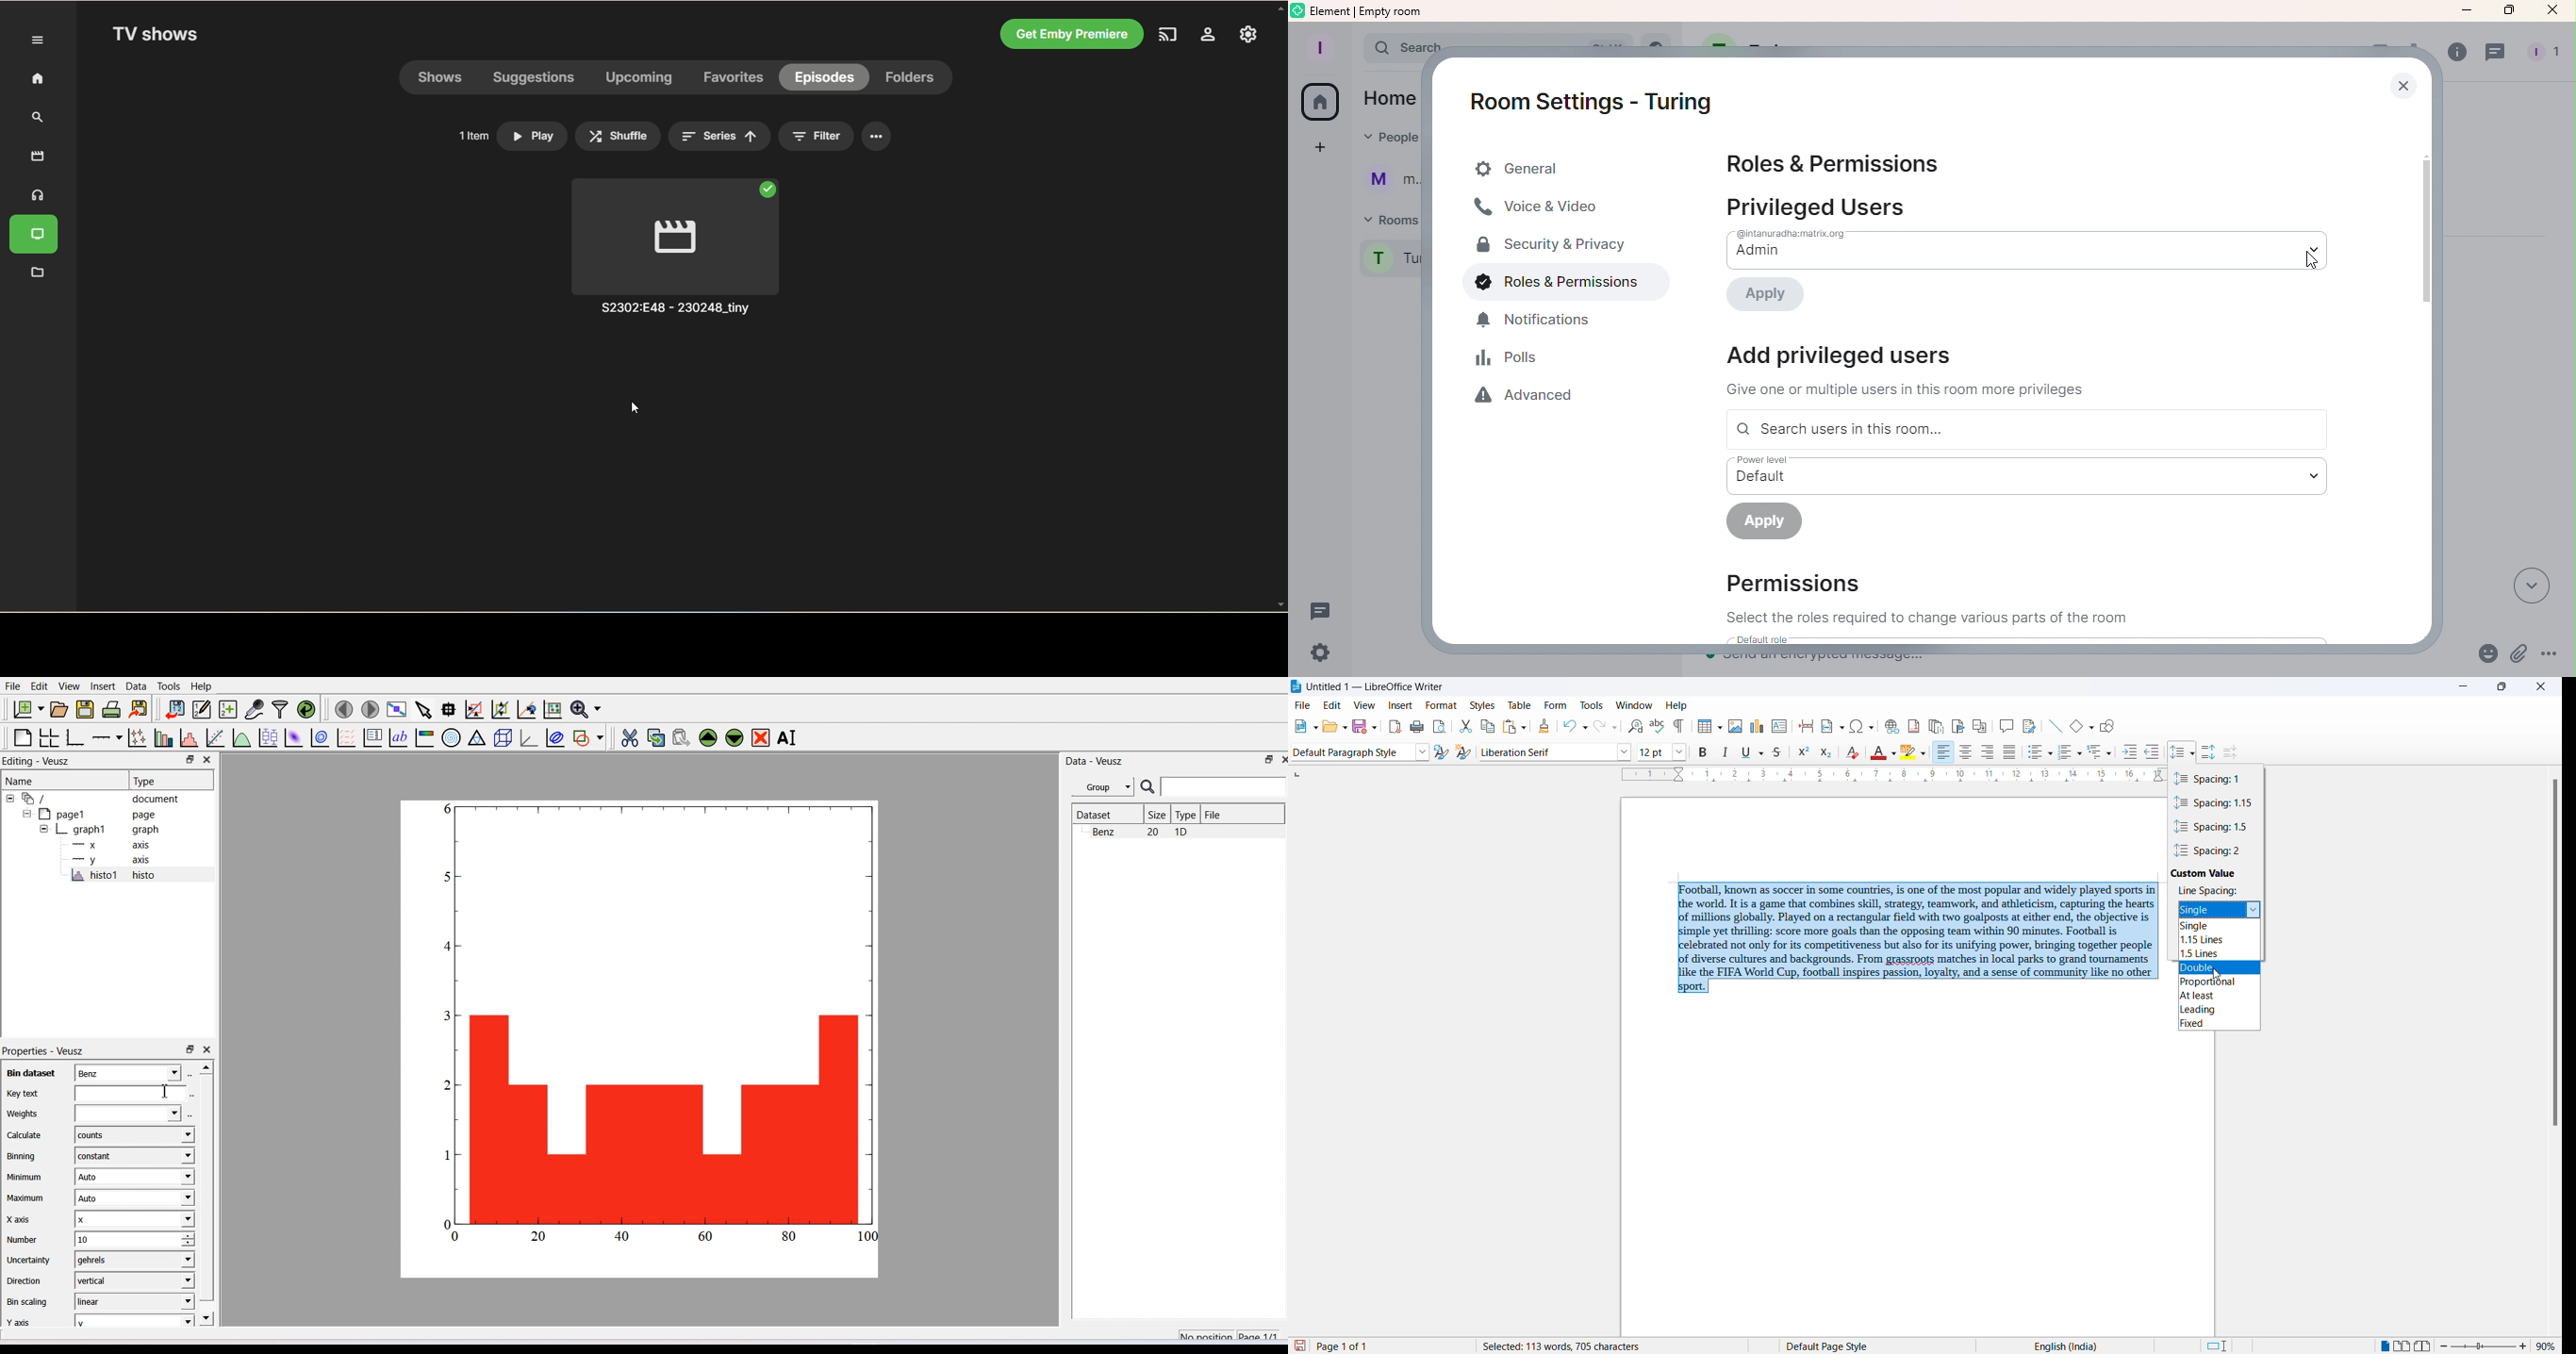 This screenshot has height=1372, width=2576. I want to click on format, so click(1440, 706).